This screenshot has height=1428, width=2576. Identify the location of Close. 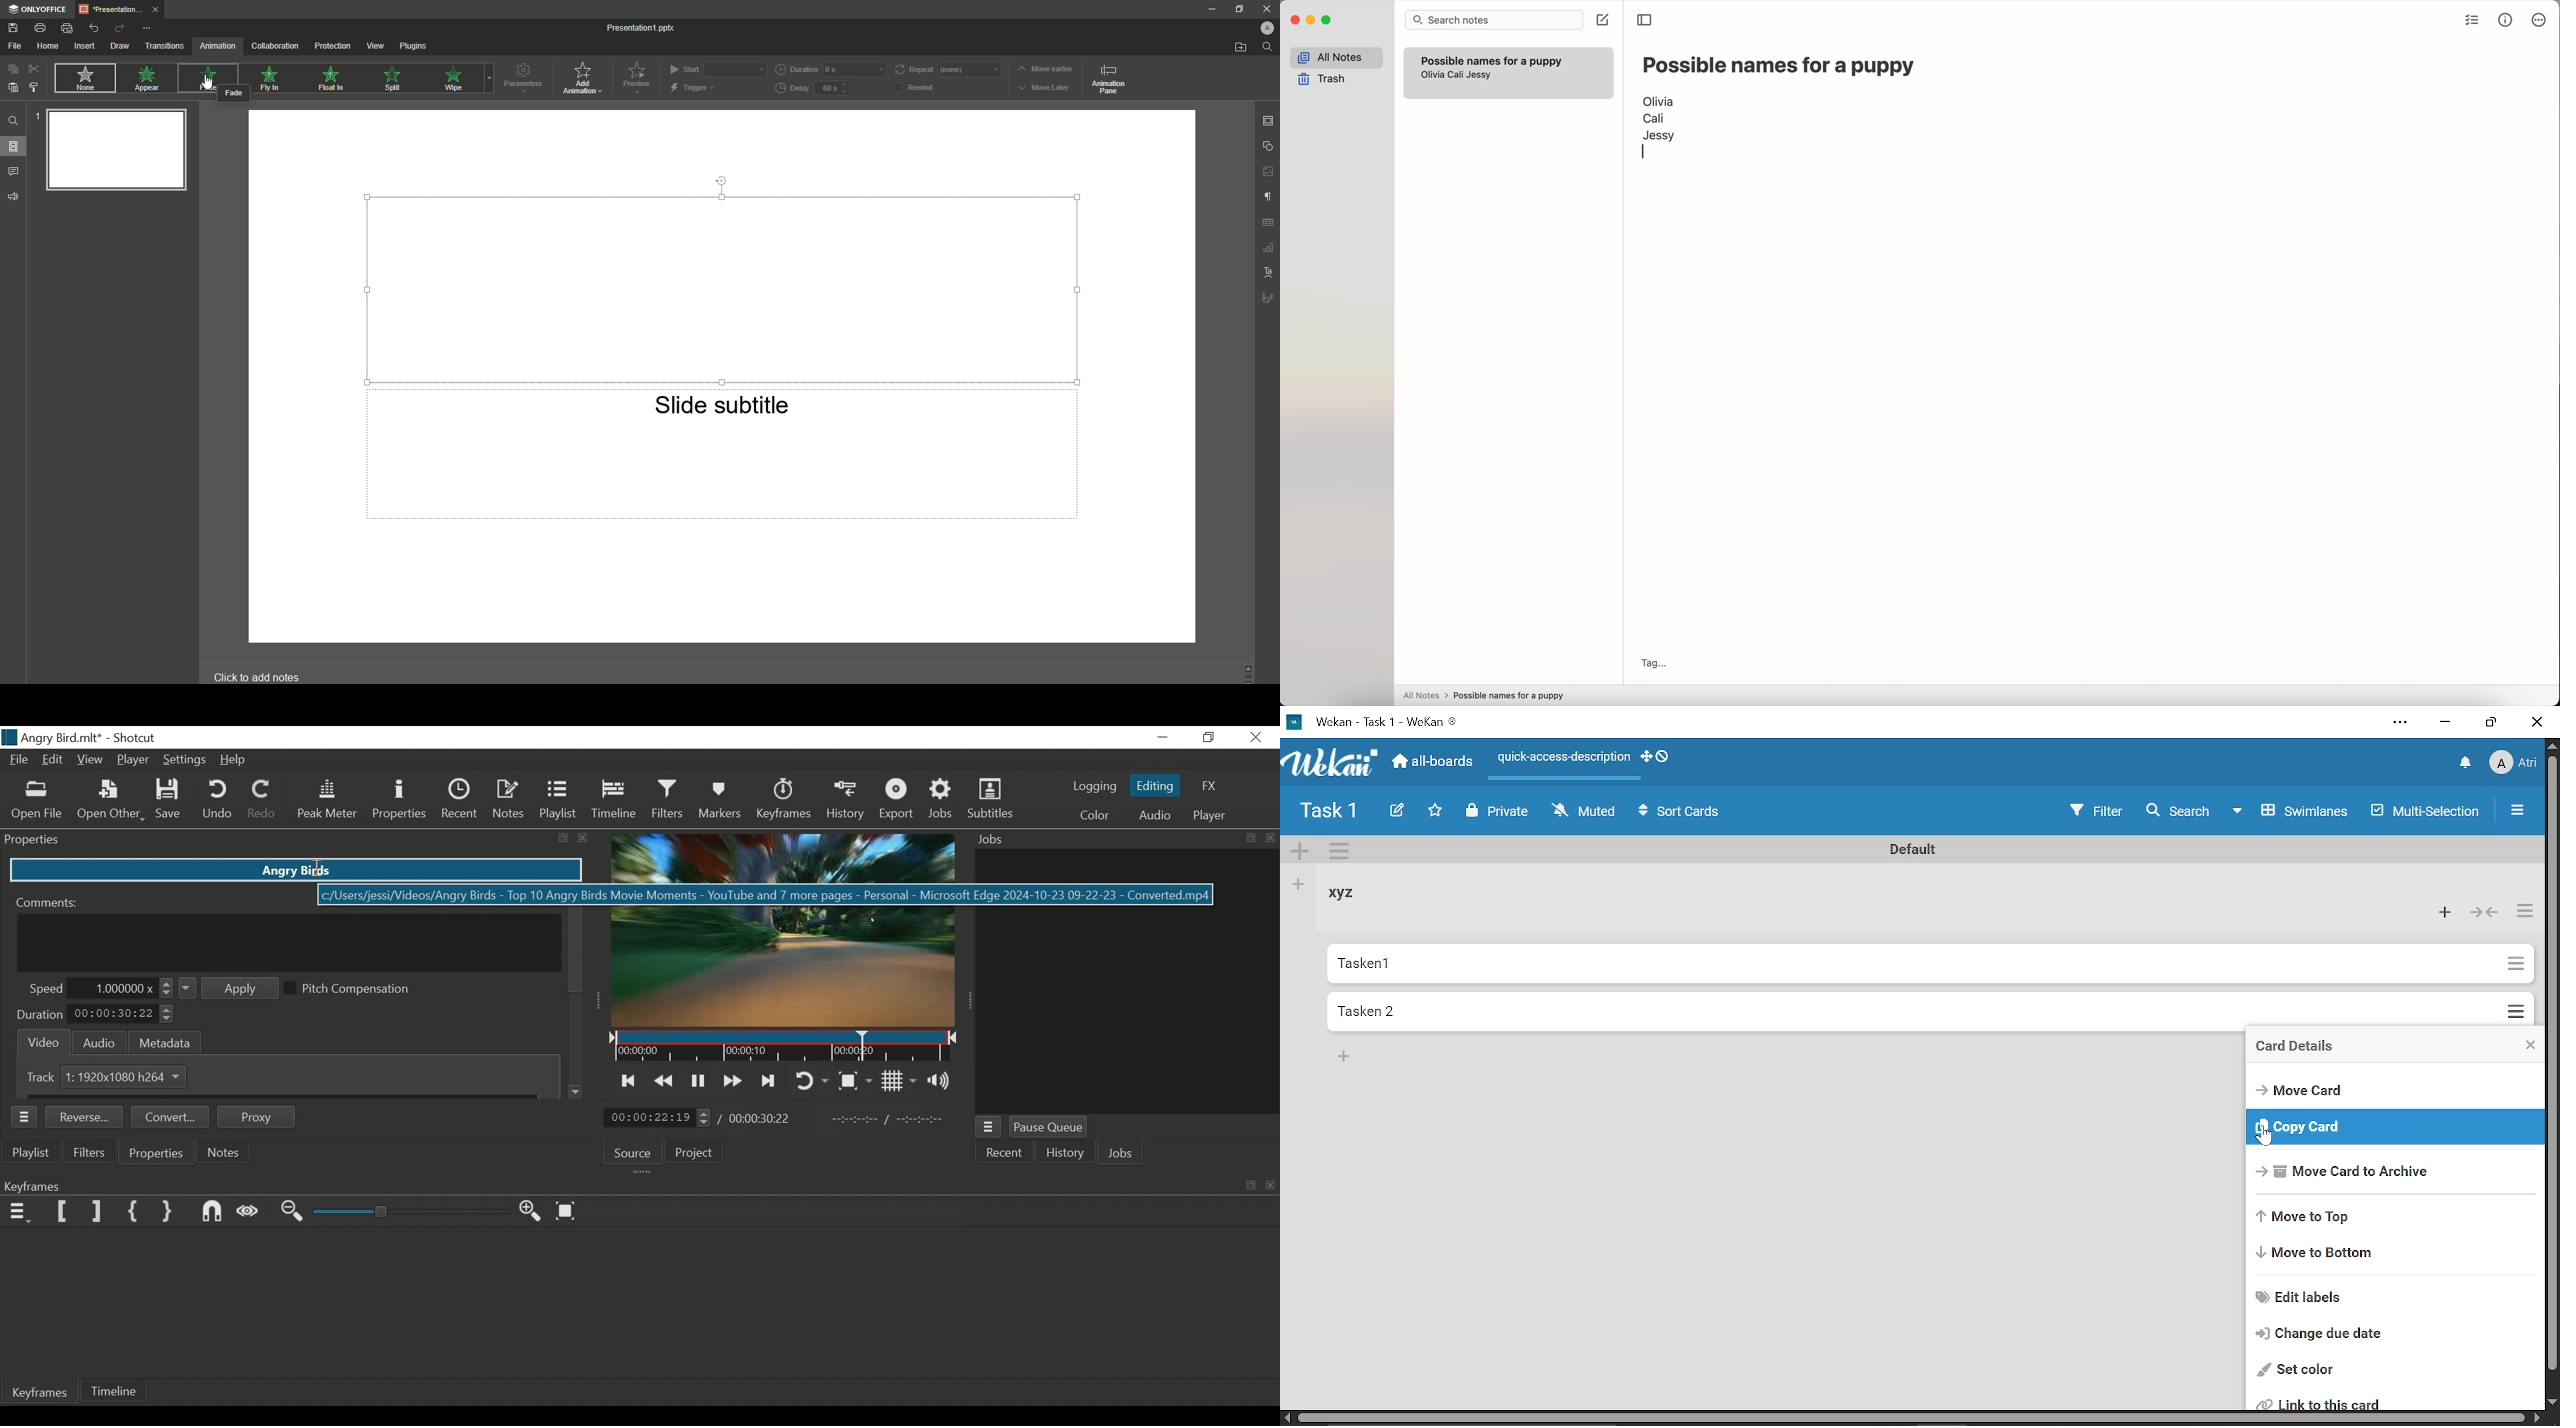
(1265, 9).